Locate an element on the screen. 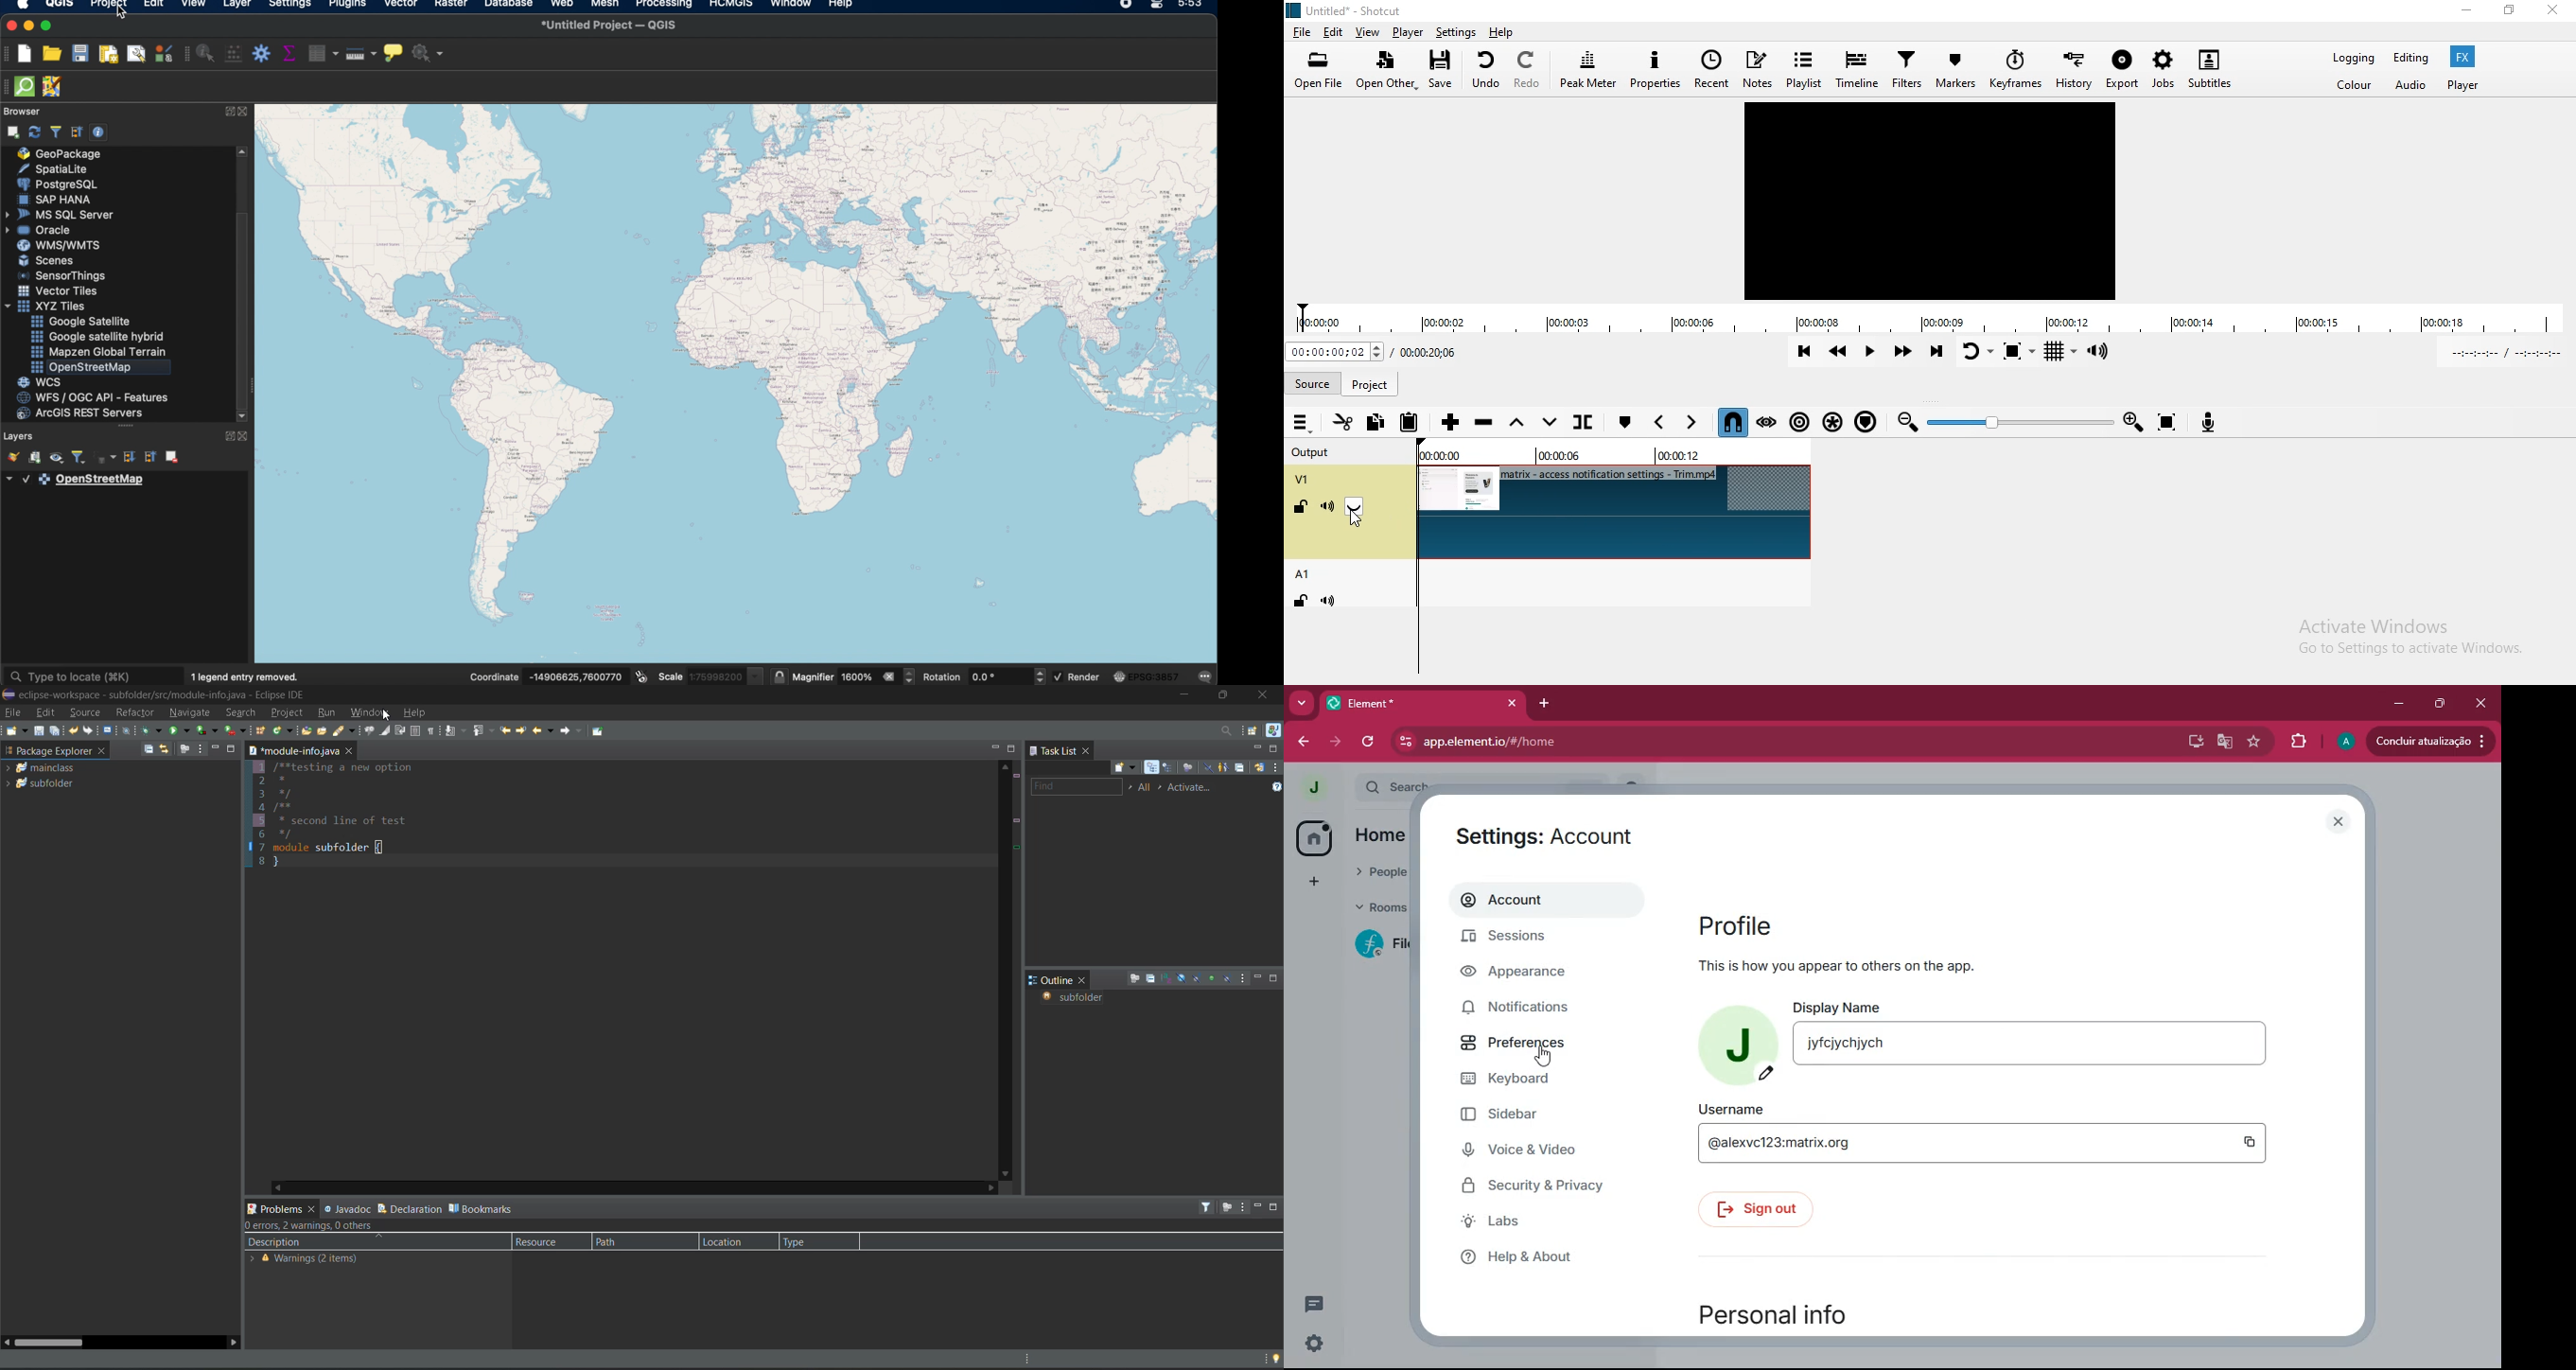 This screenshot has width=2576, height=1372. open project is located at coordinates (50, 55).